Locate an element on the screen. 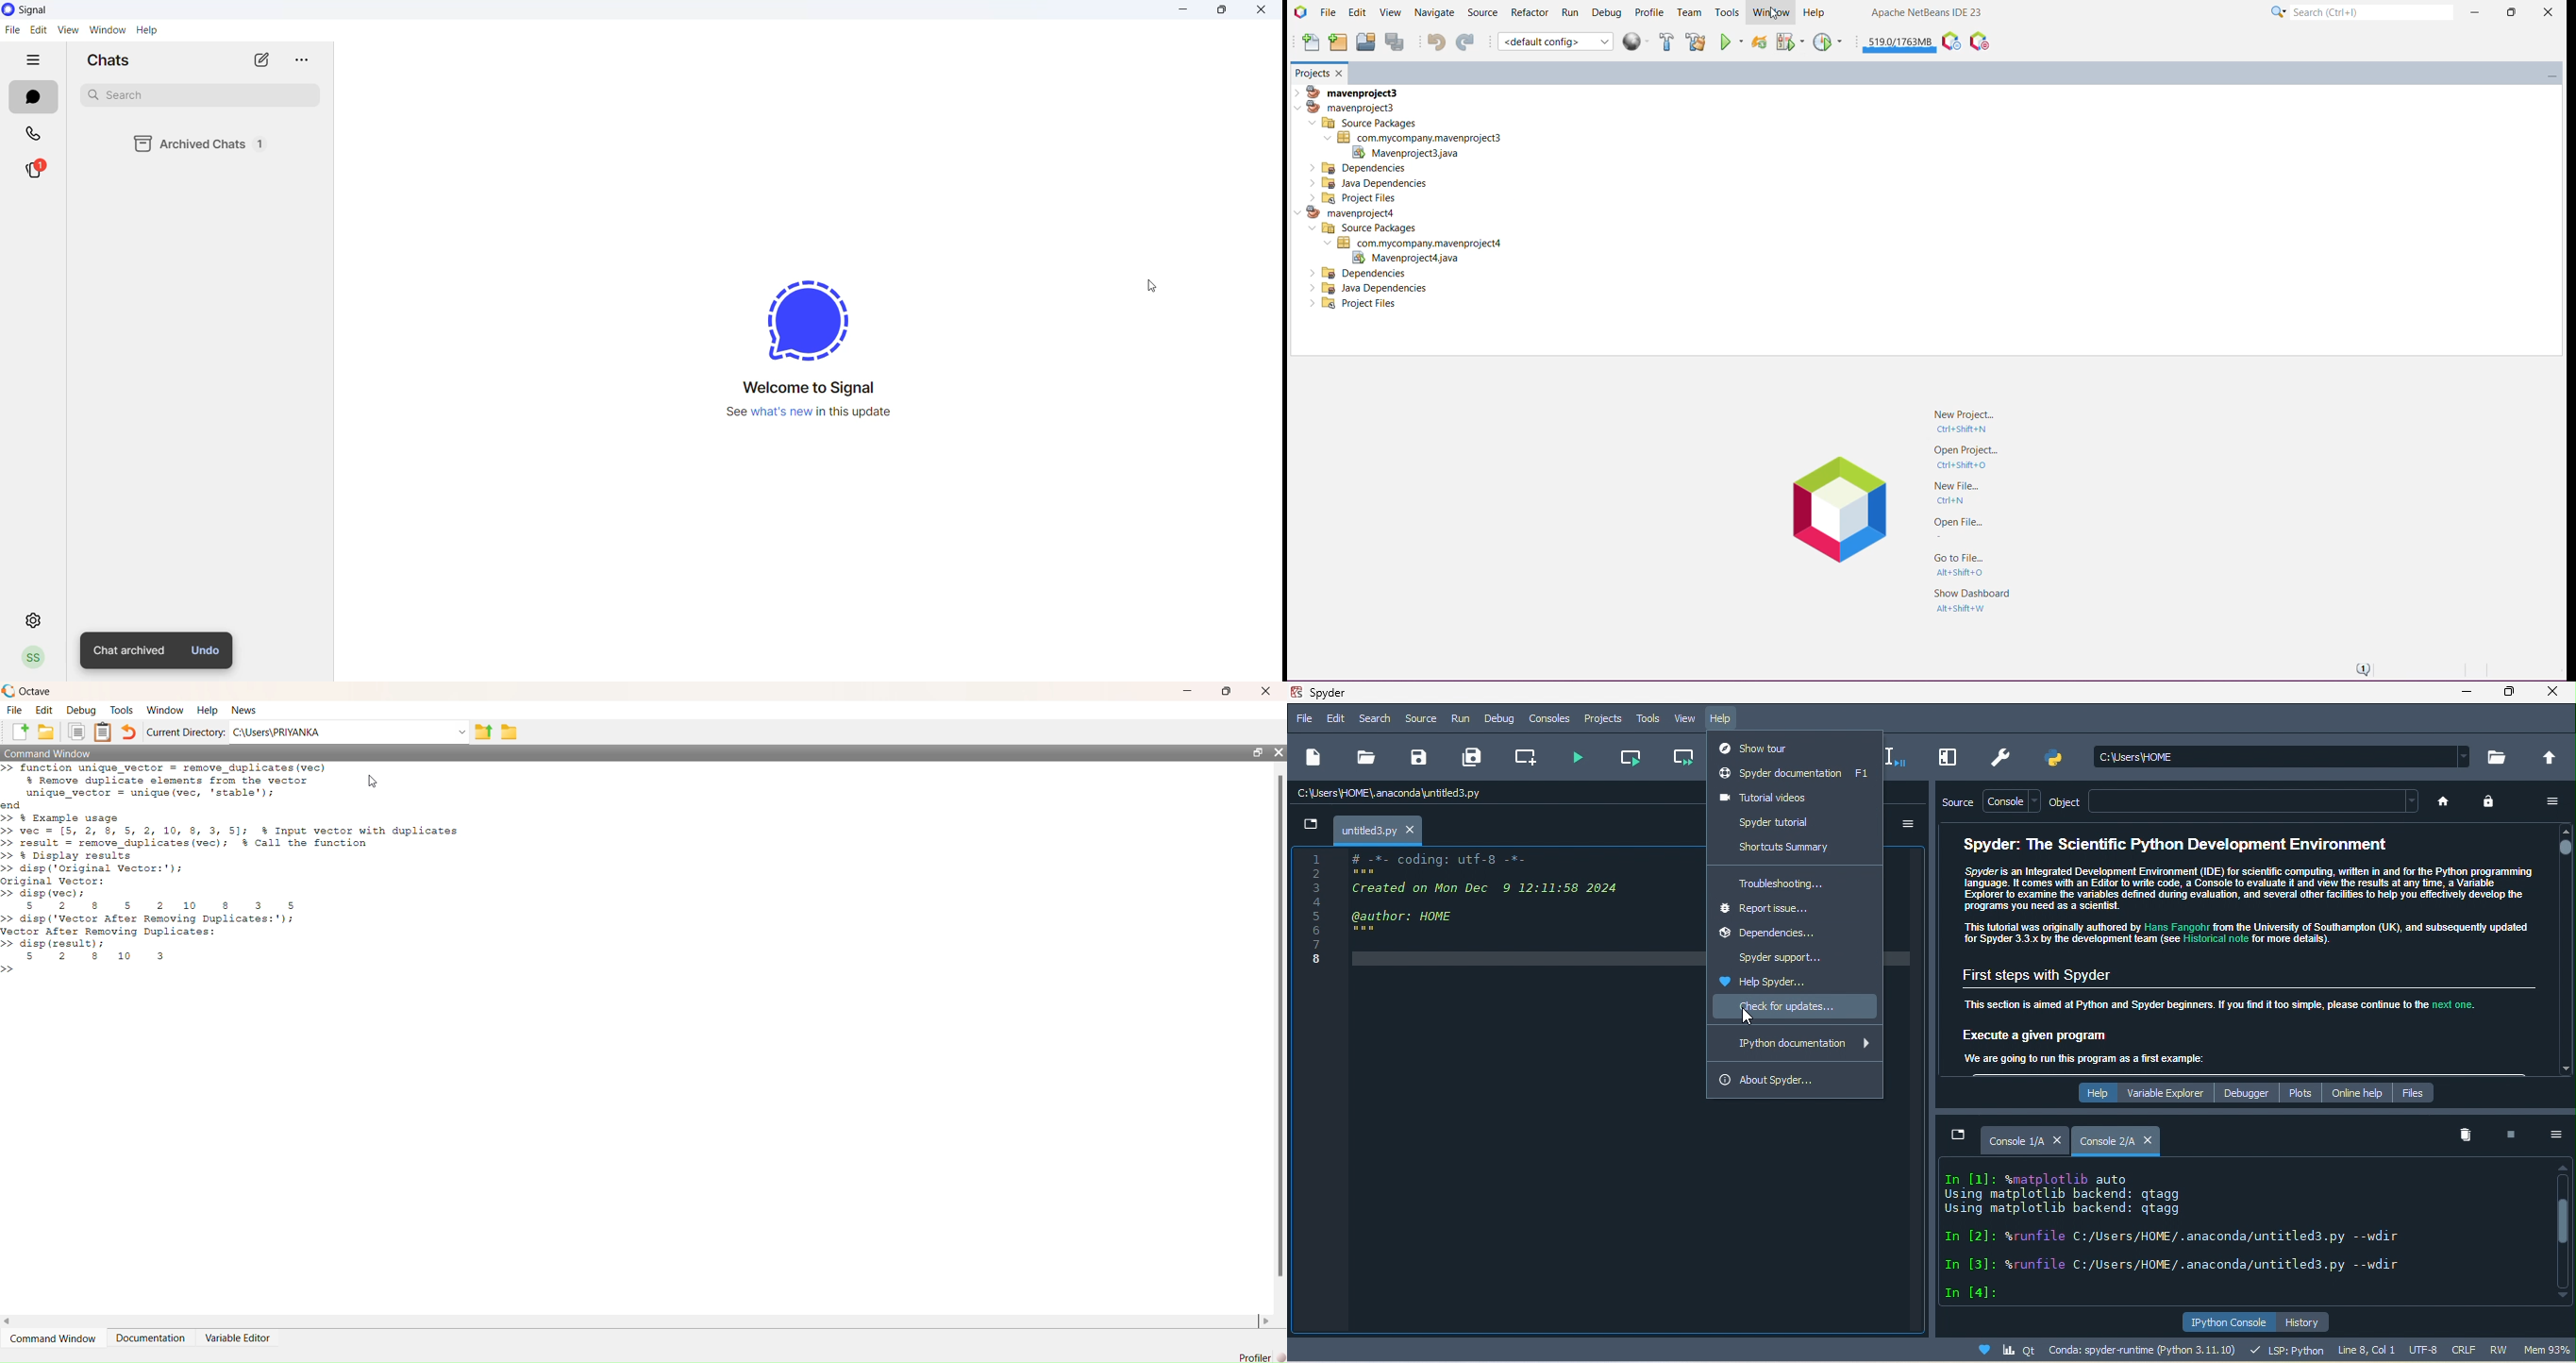 Image resolution: width=2576 pixels, height=1372 pixels. close is located at coordinates (1267, 691).